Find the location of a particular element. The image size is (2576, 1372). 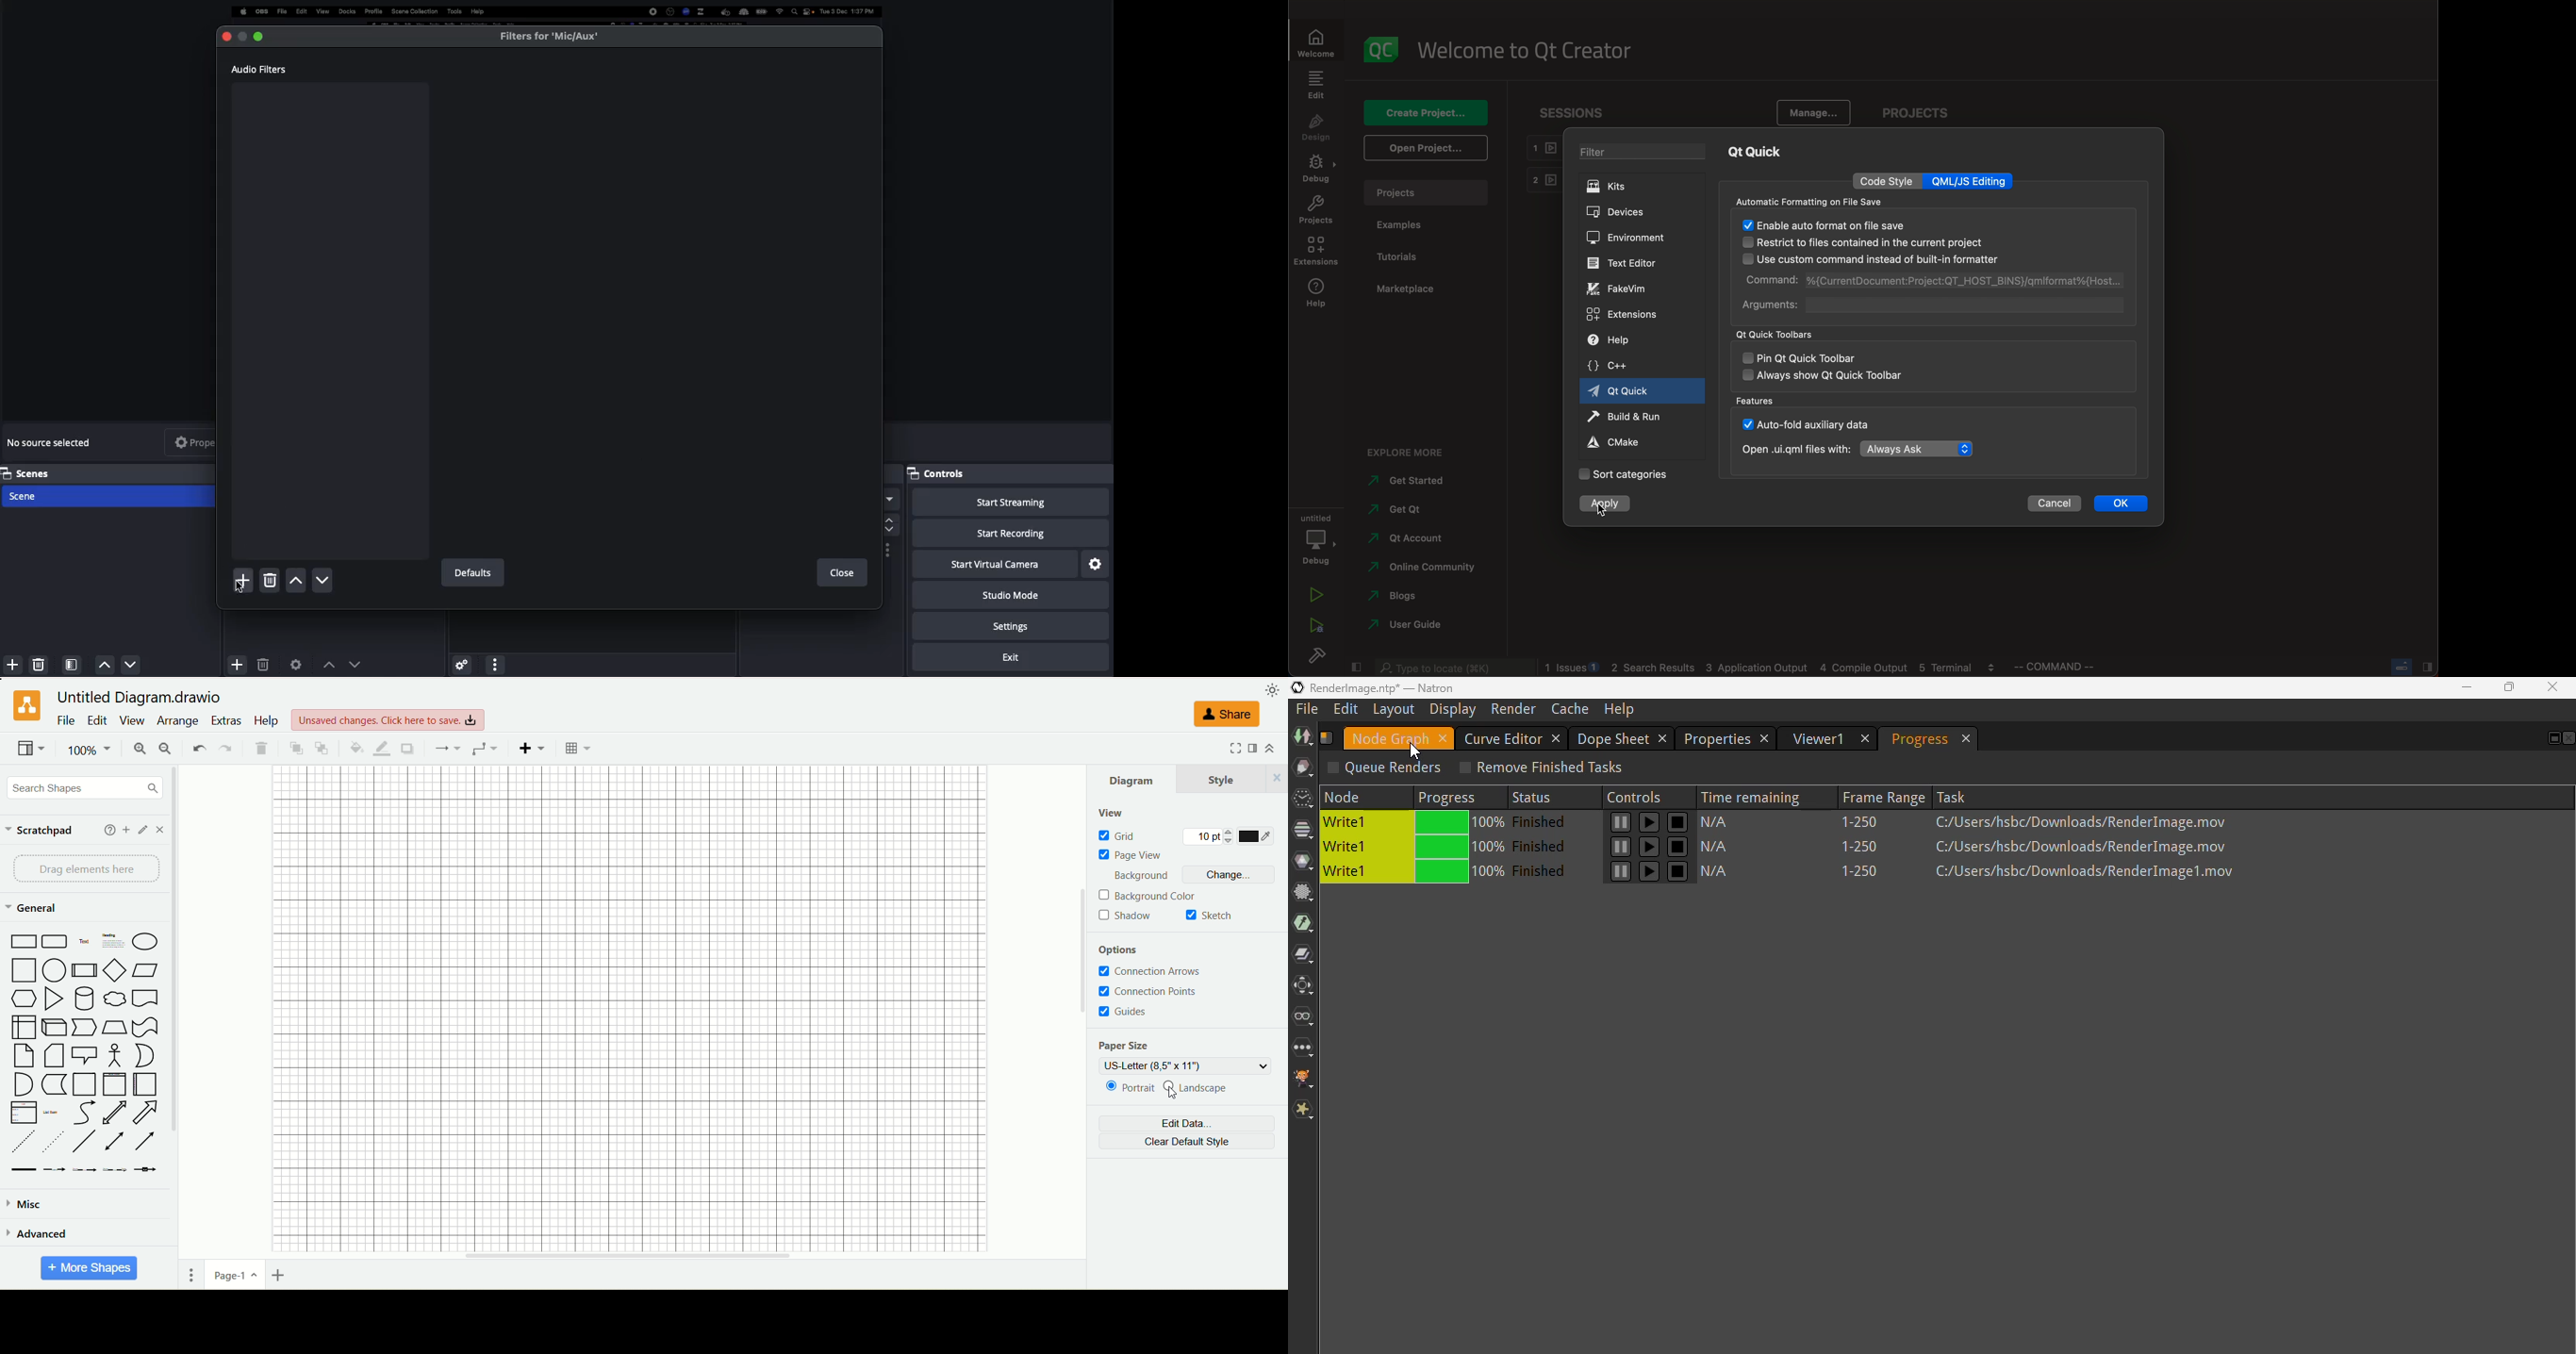

edit data is located at coordinates (1187, 1124).